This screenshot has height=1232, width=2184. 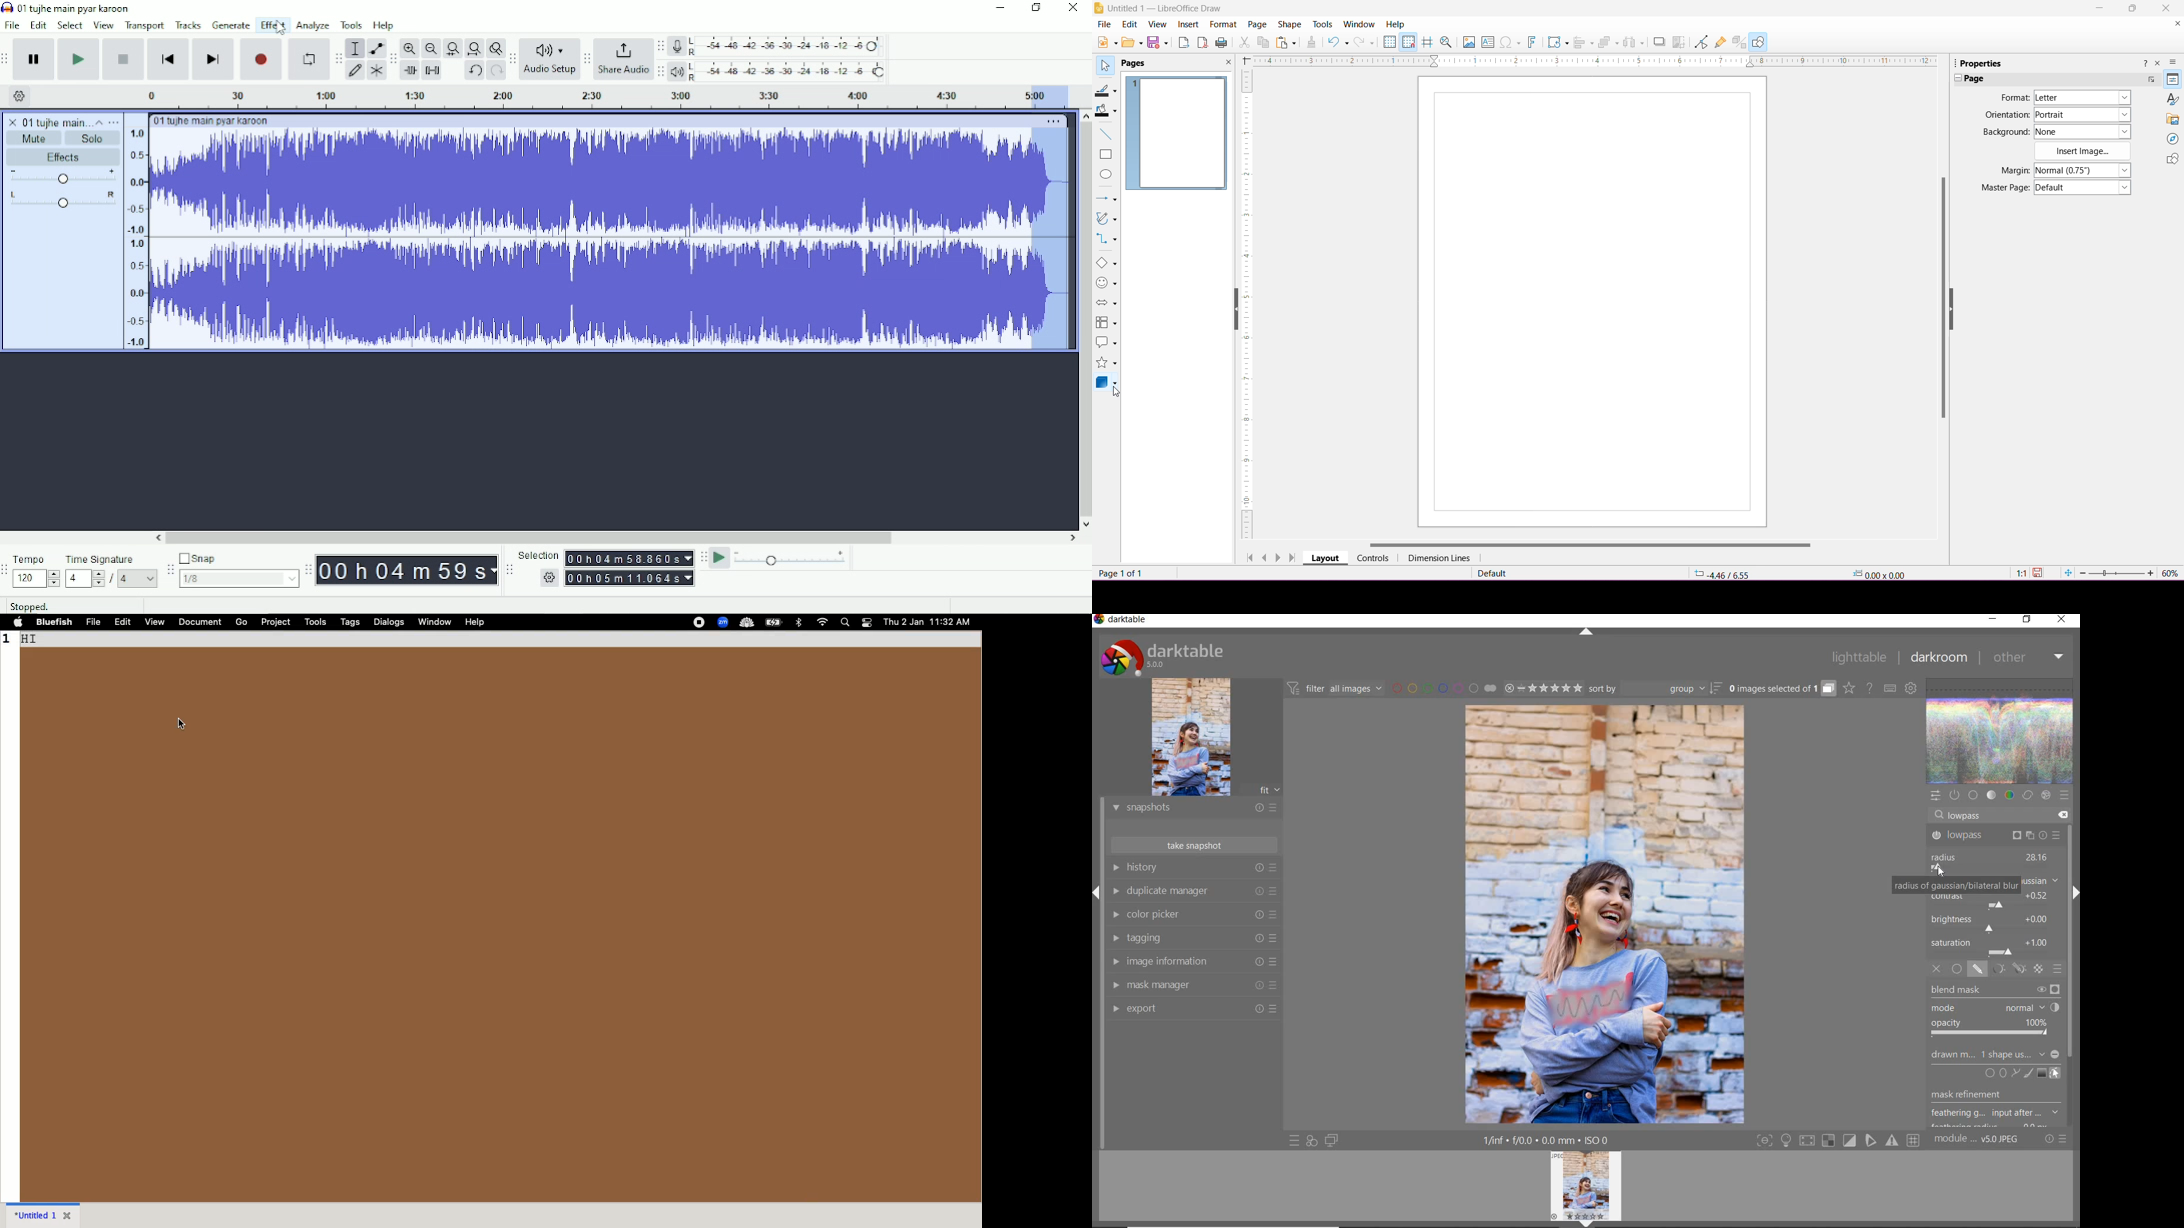 I want to click on Horizontal Scroll Bar, so click(x=1588, y=545).